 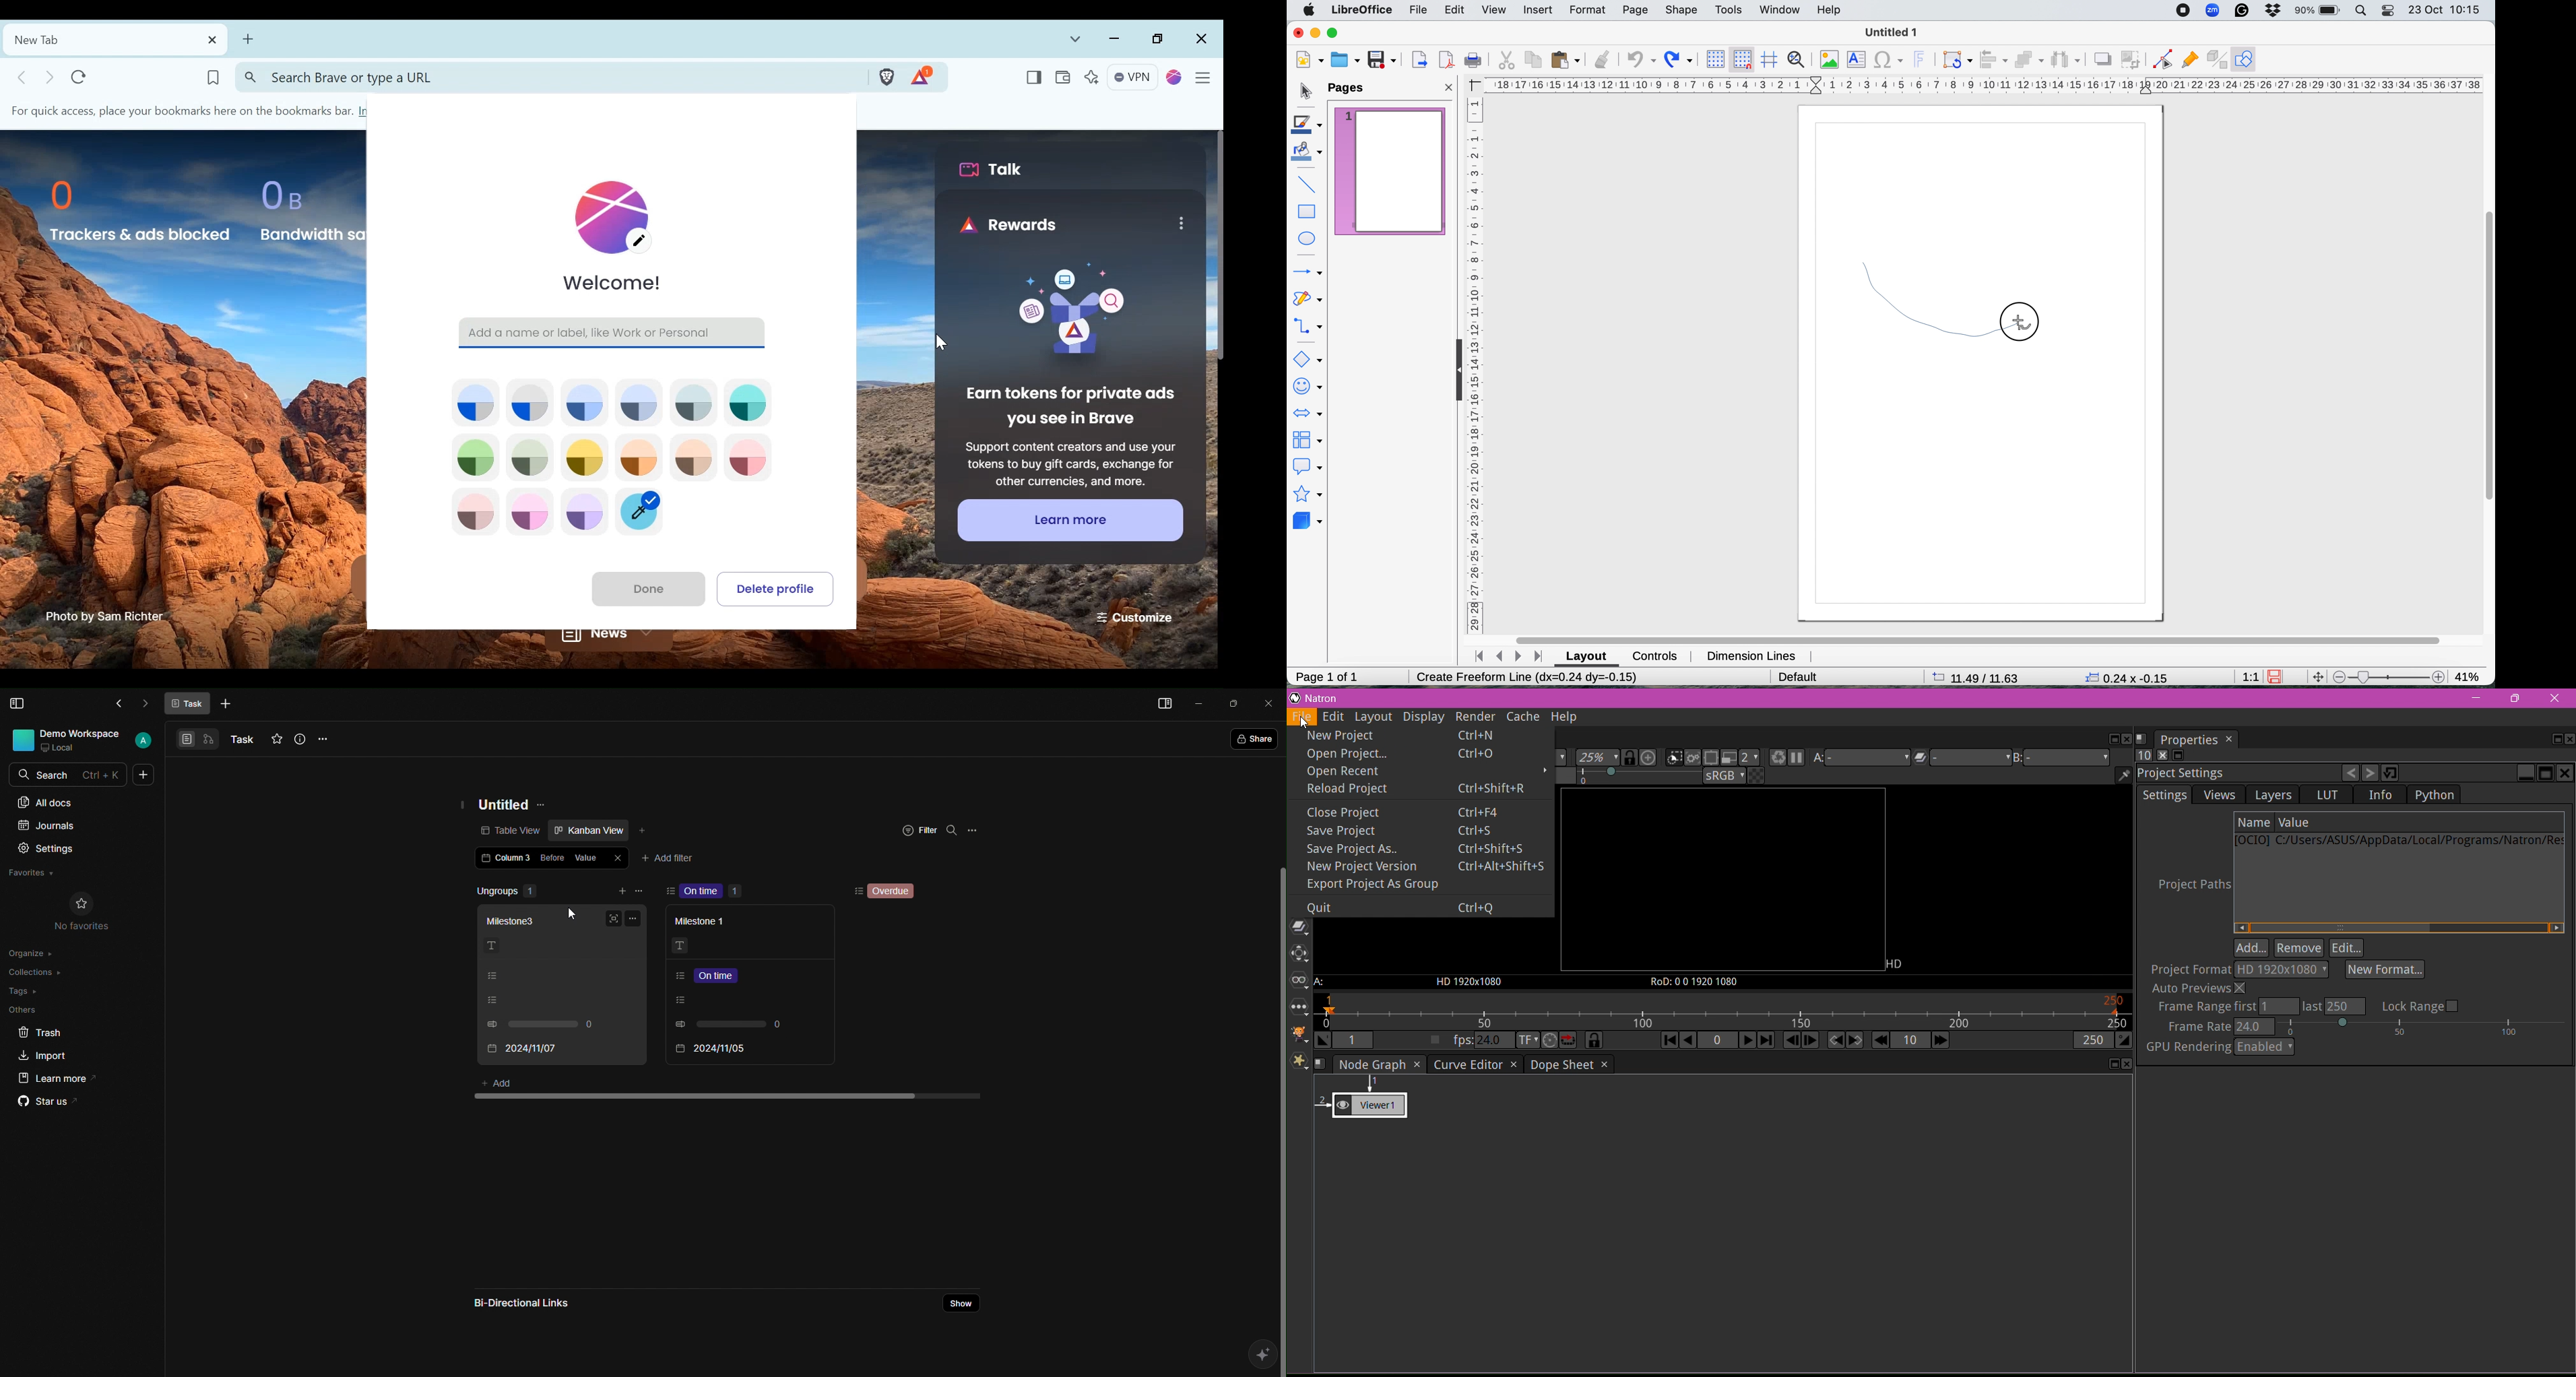 What do you see at coordinates (1116, 40) in the screenshot?
I see `Minimize` at bounding box center [1116, 40].